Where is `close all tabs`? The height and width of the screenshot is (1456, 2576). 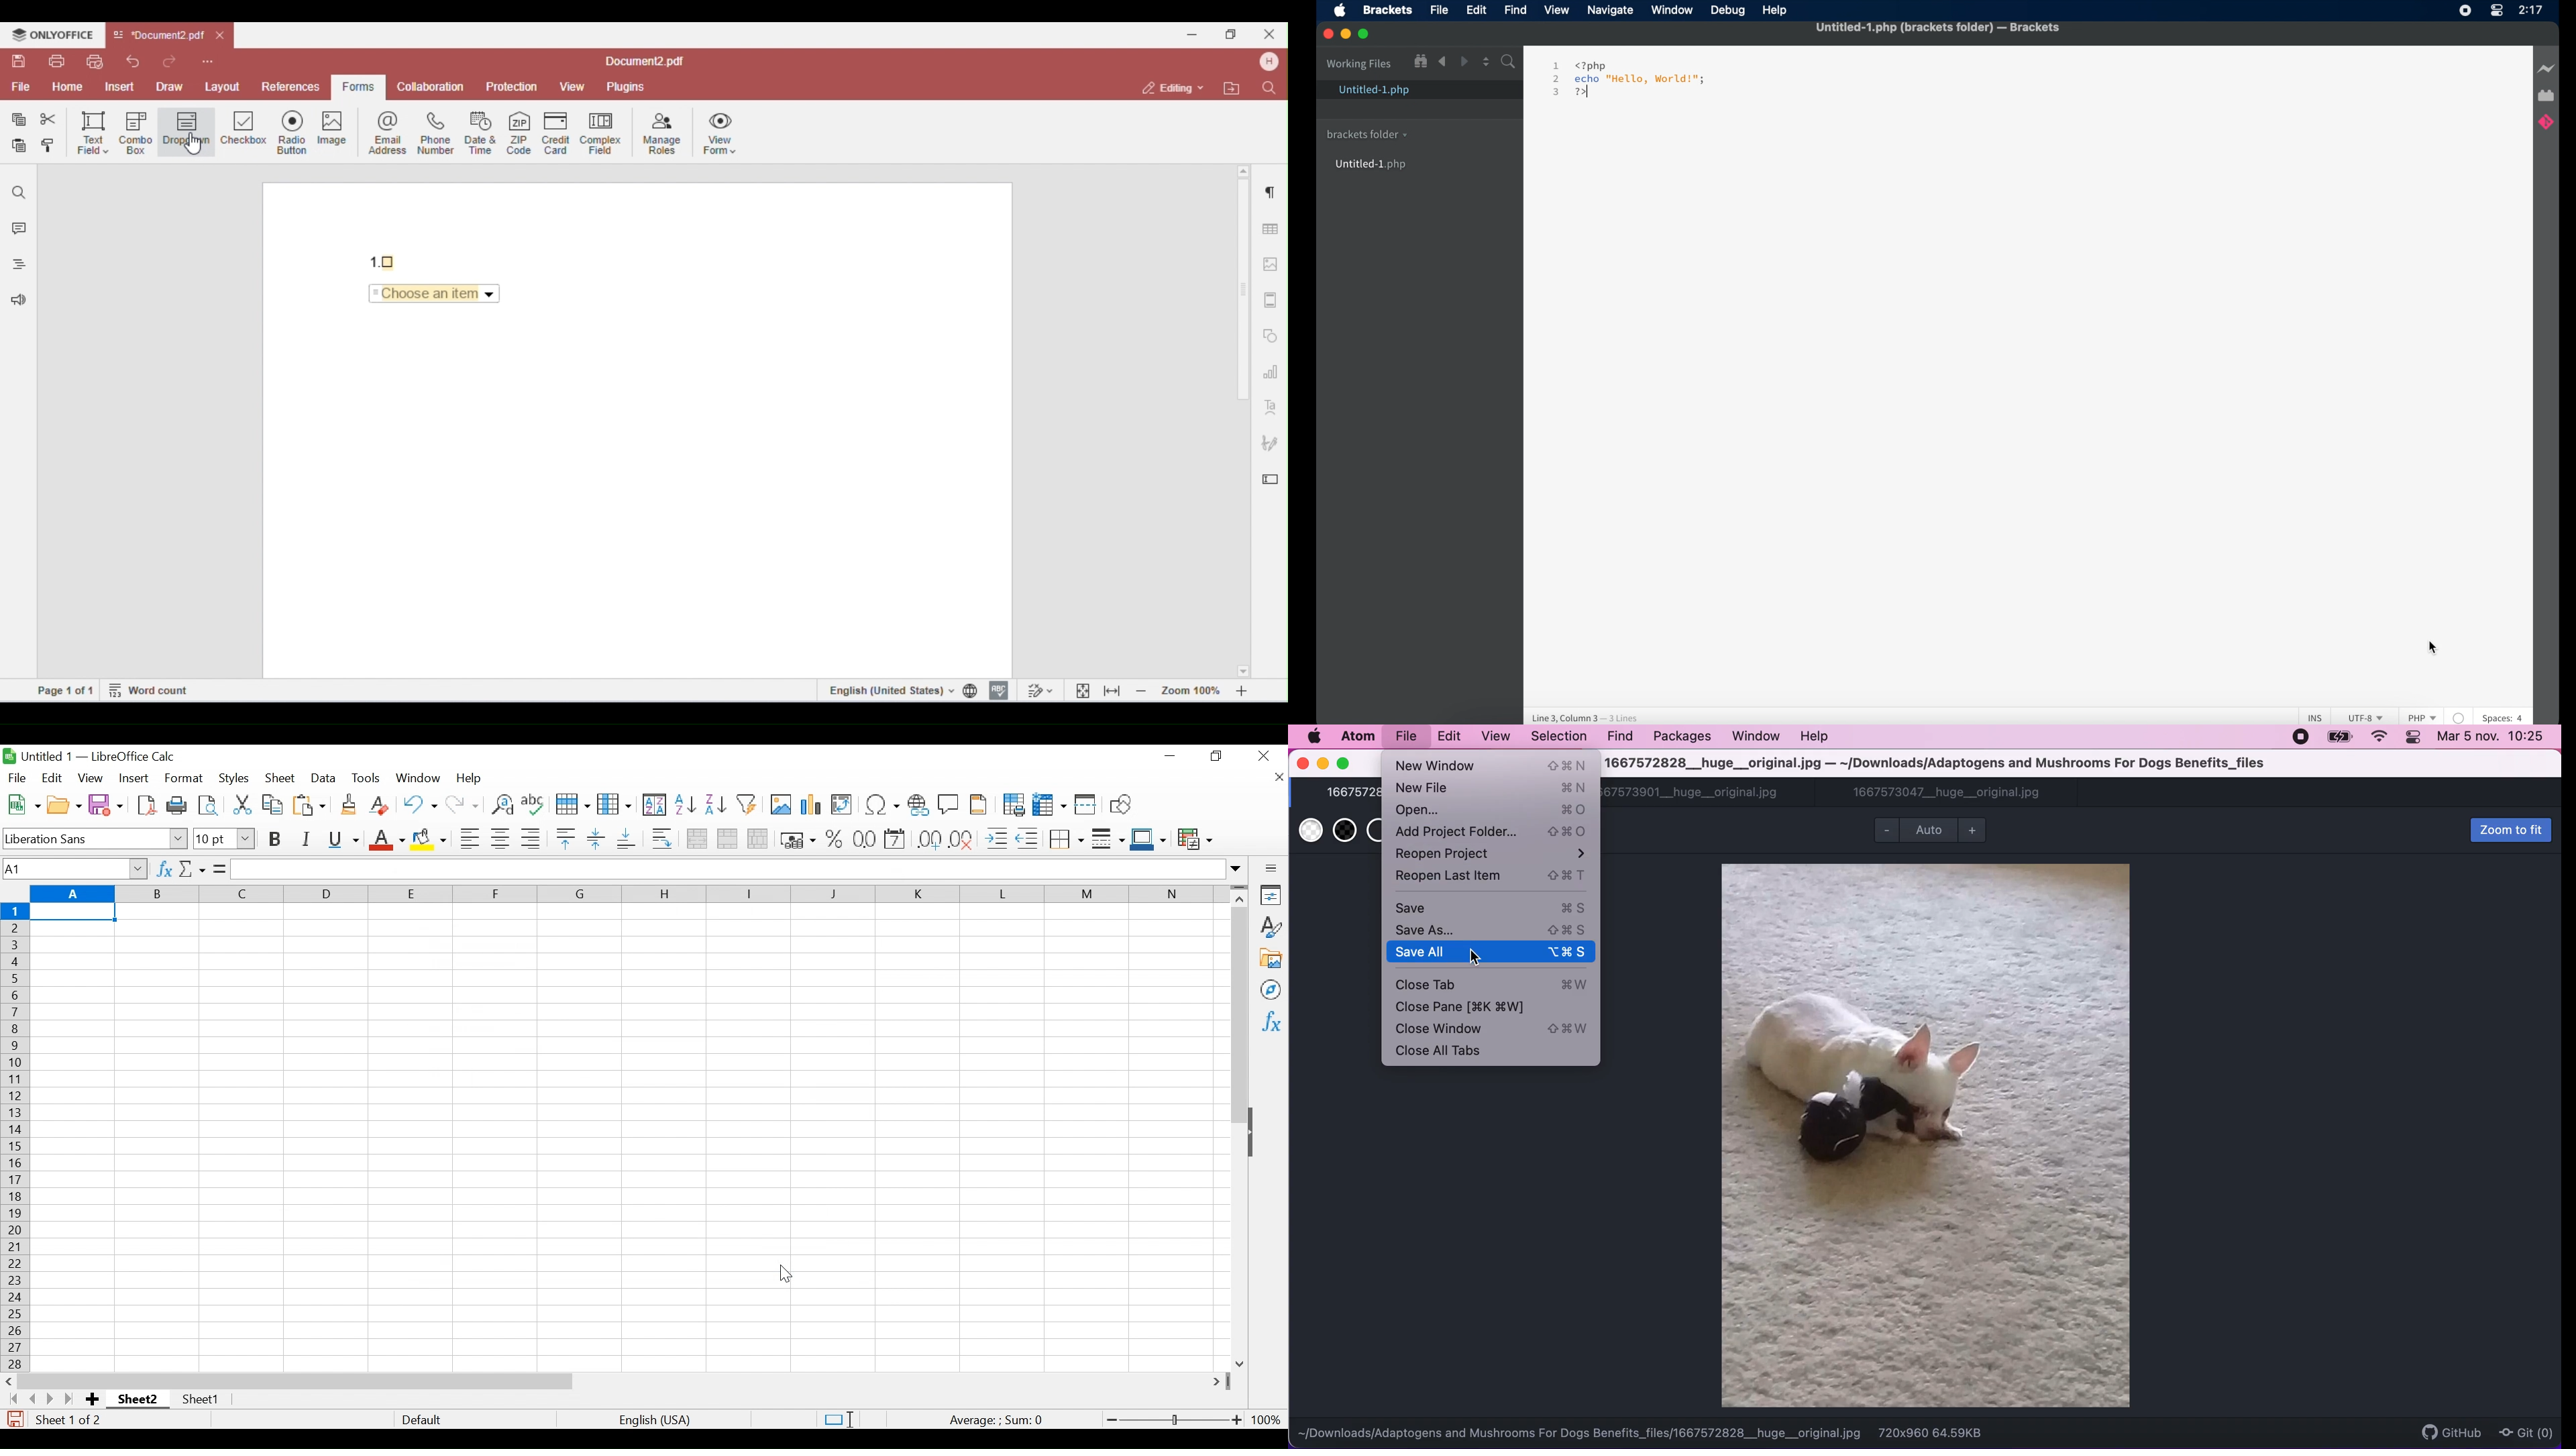 close all tabs is located at coordinates (1458, 1051).